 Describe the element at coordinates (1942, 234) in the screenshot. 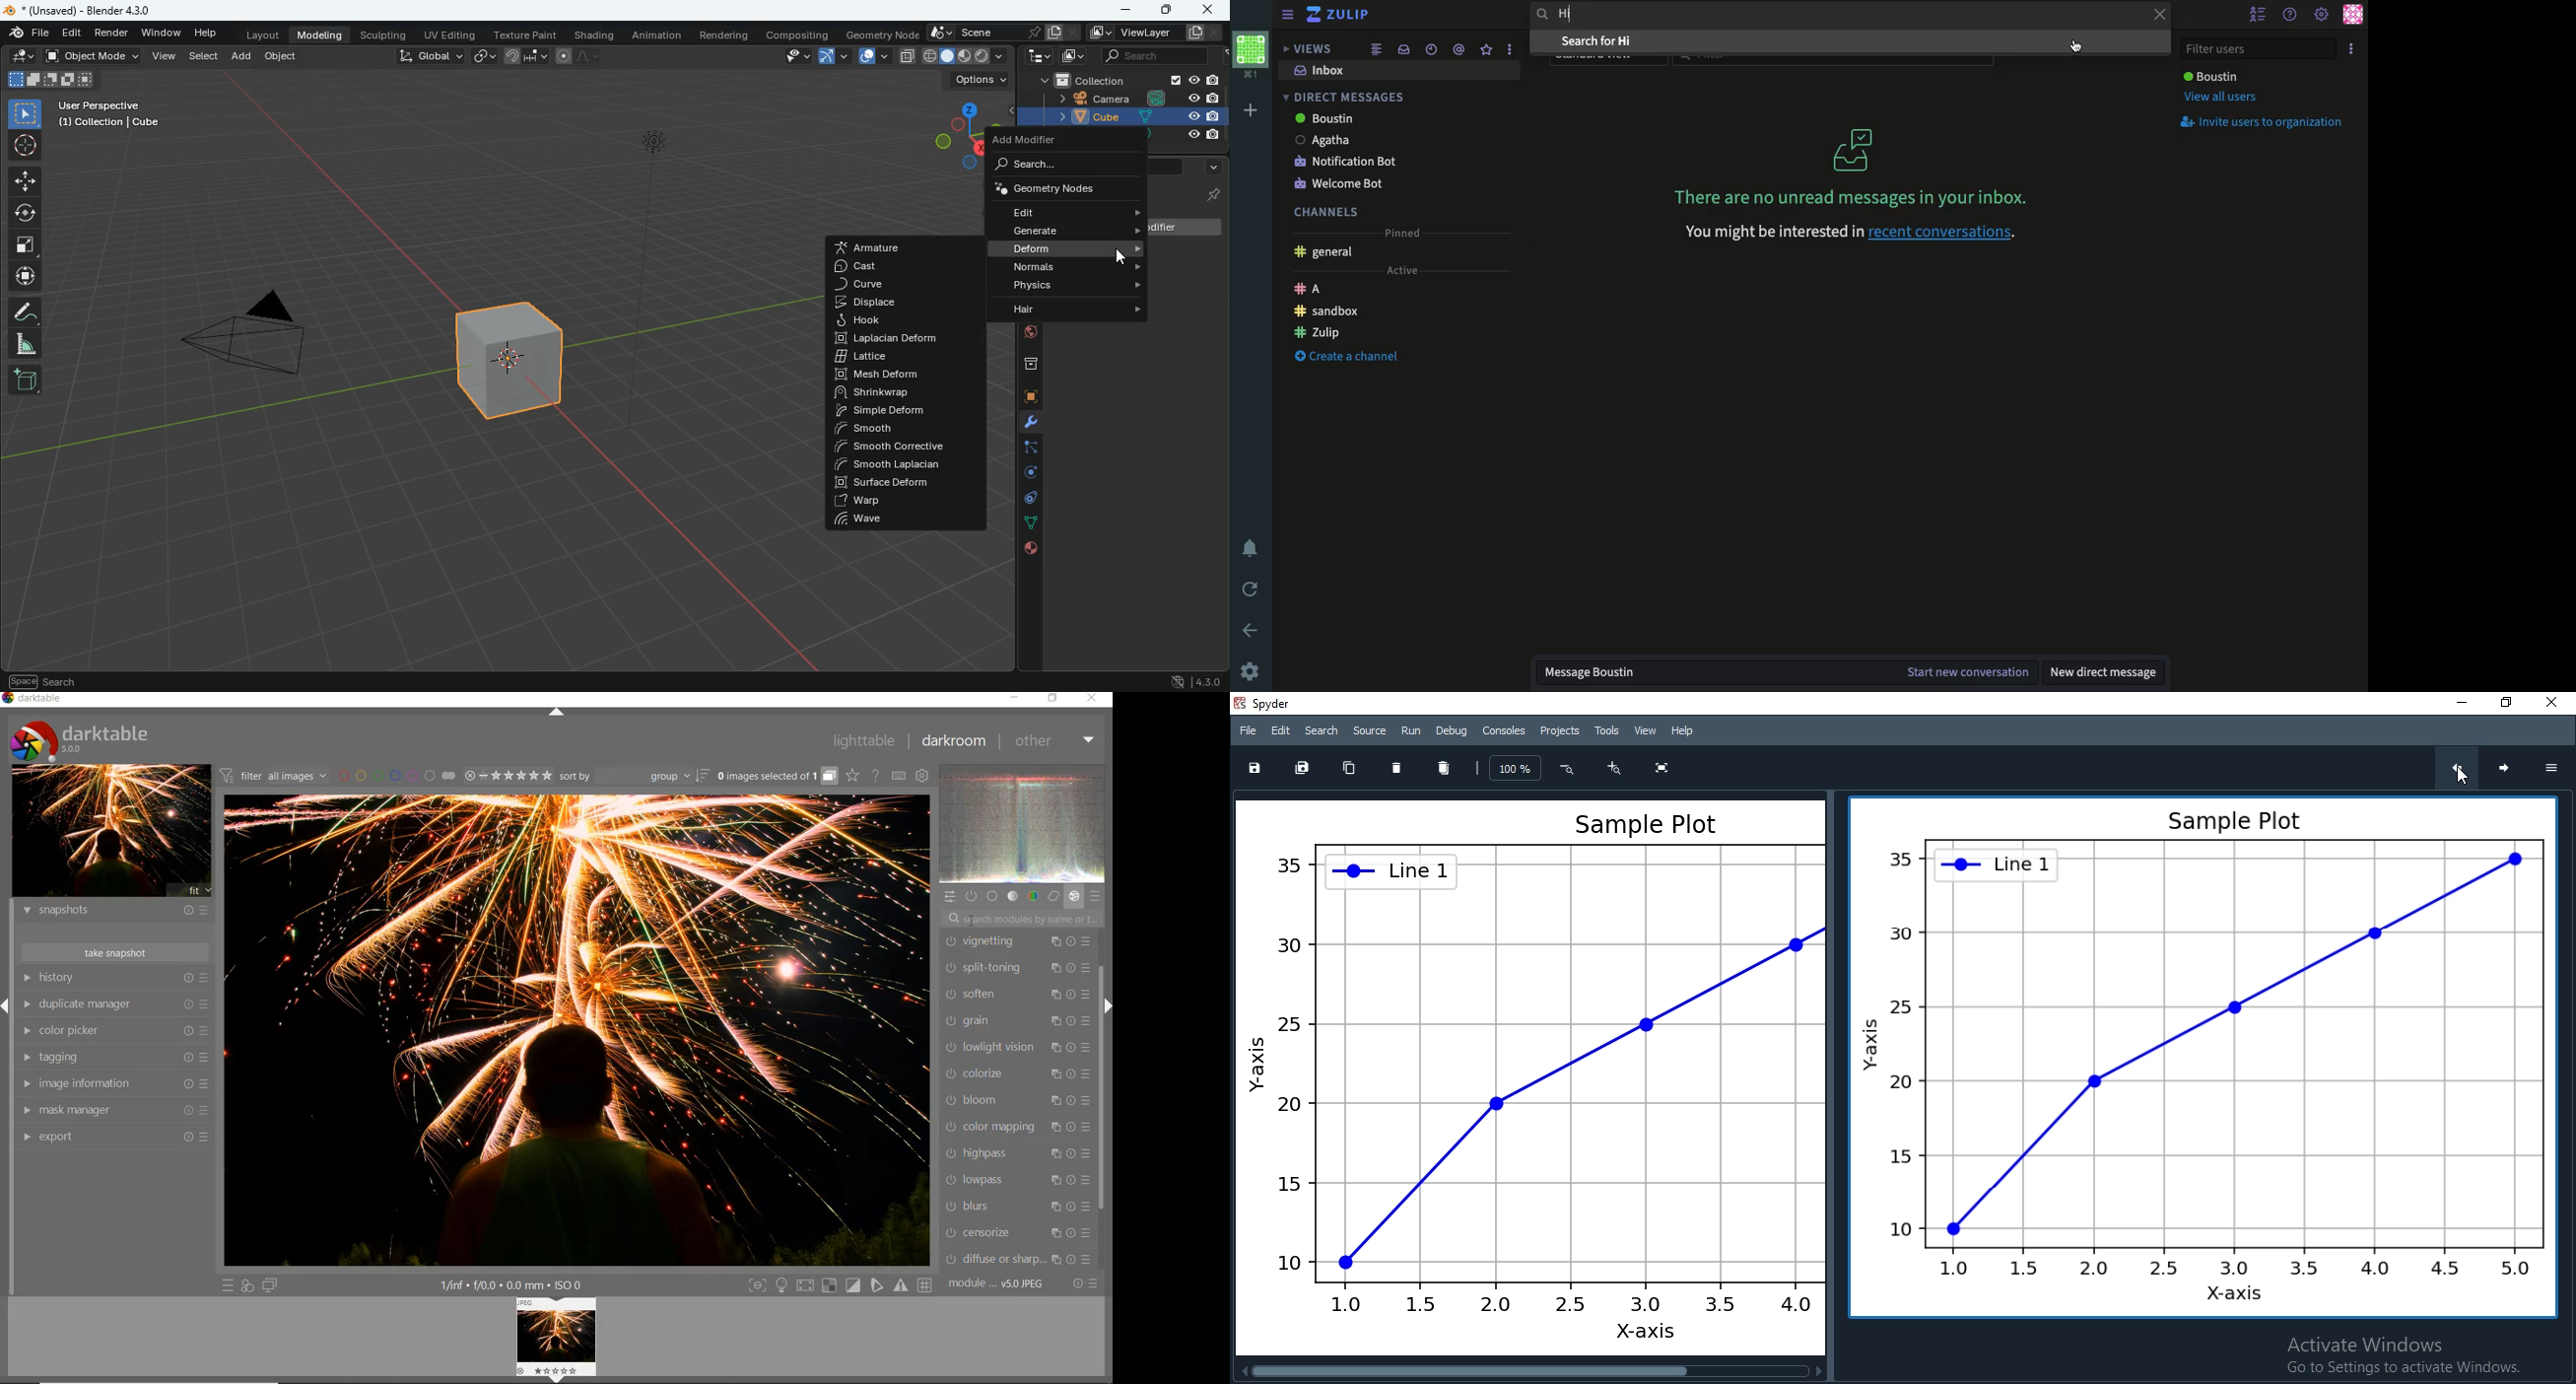

I see `recent conversations` at that location.